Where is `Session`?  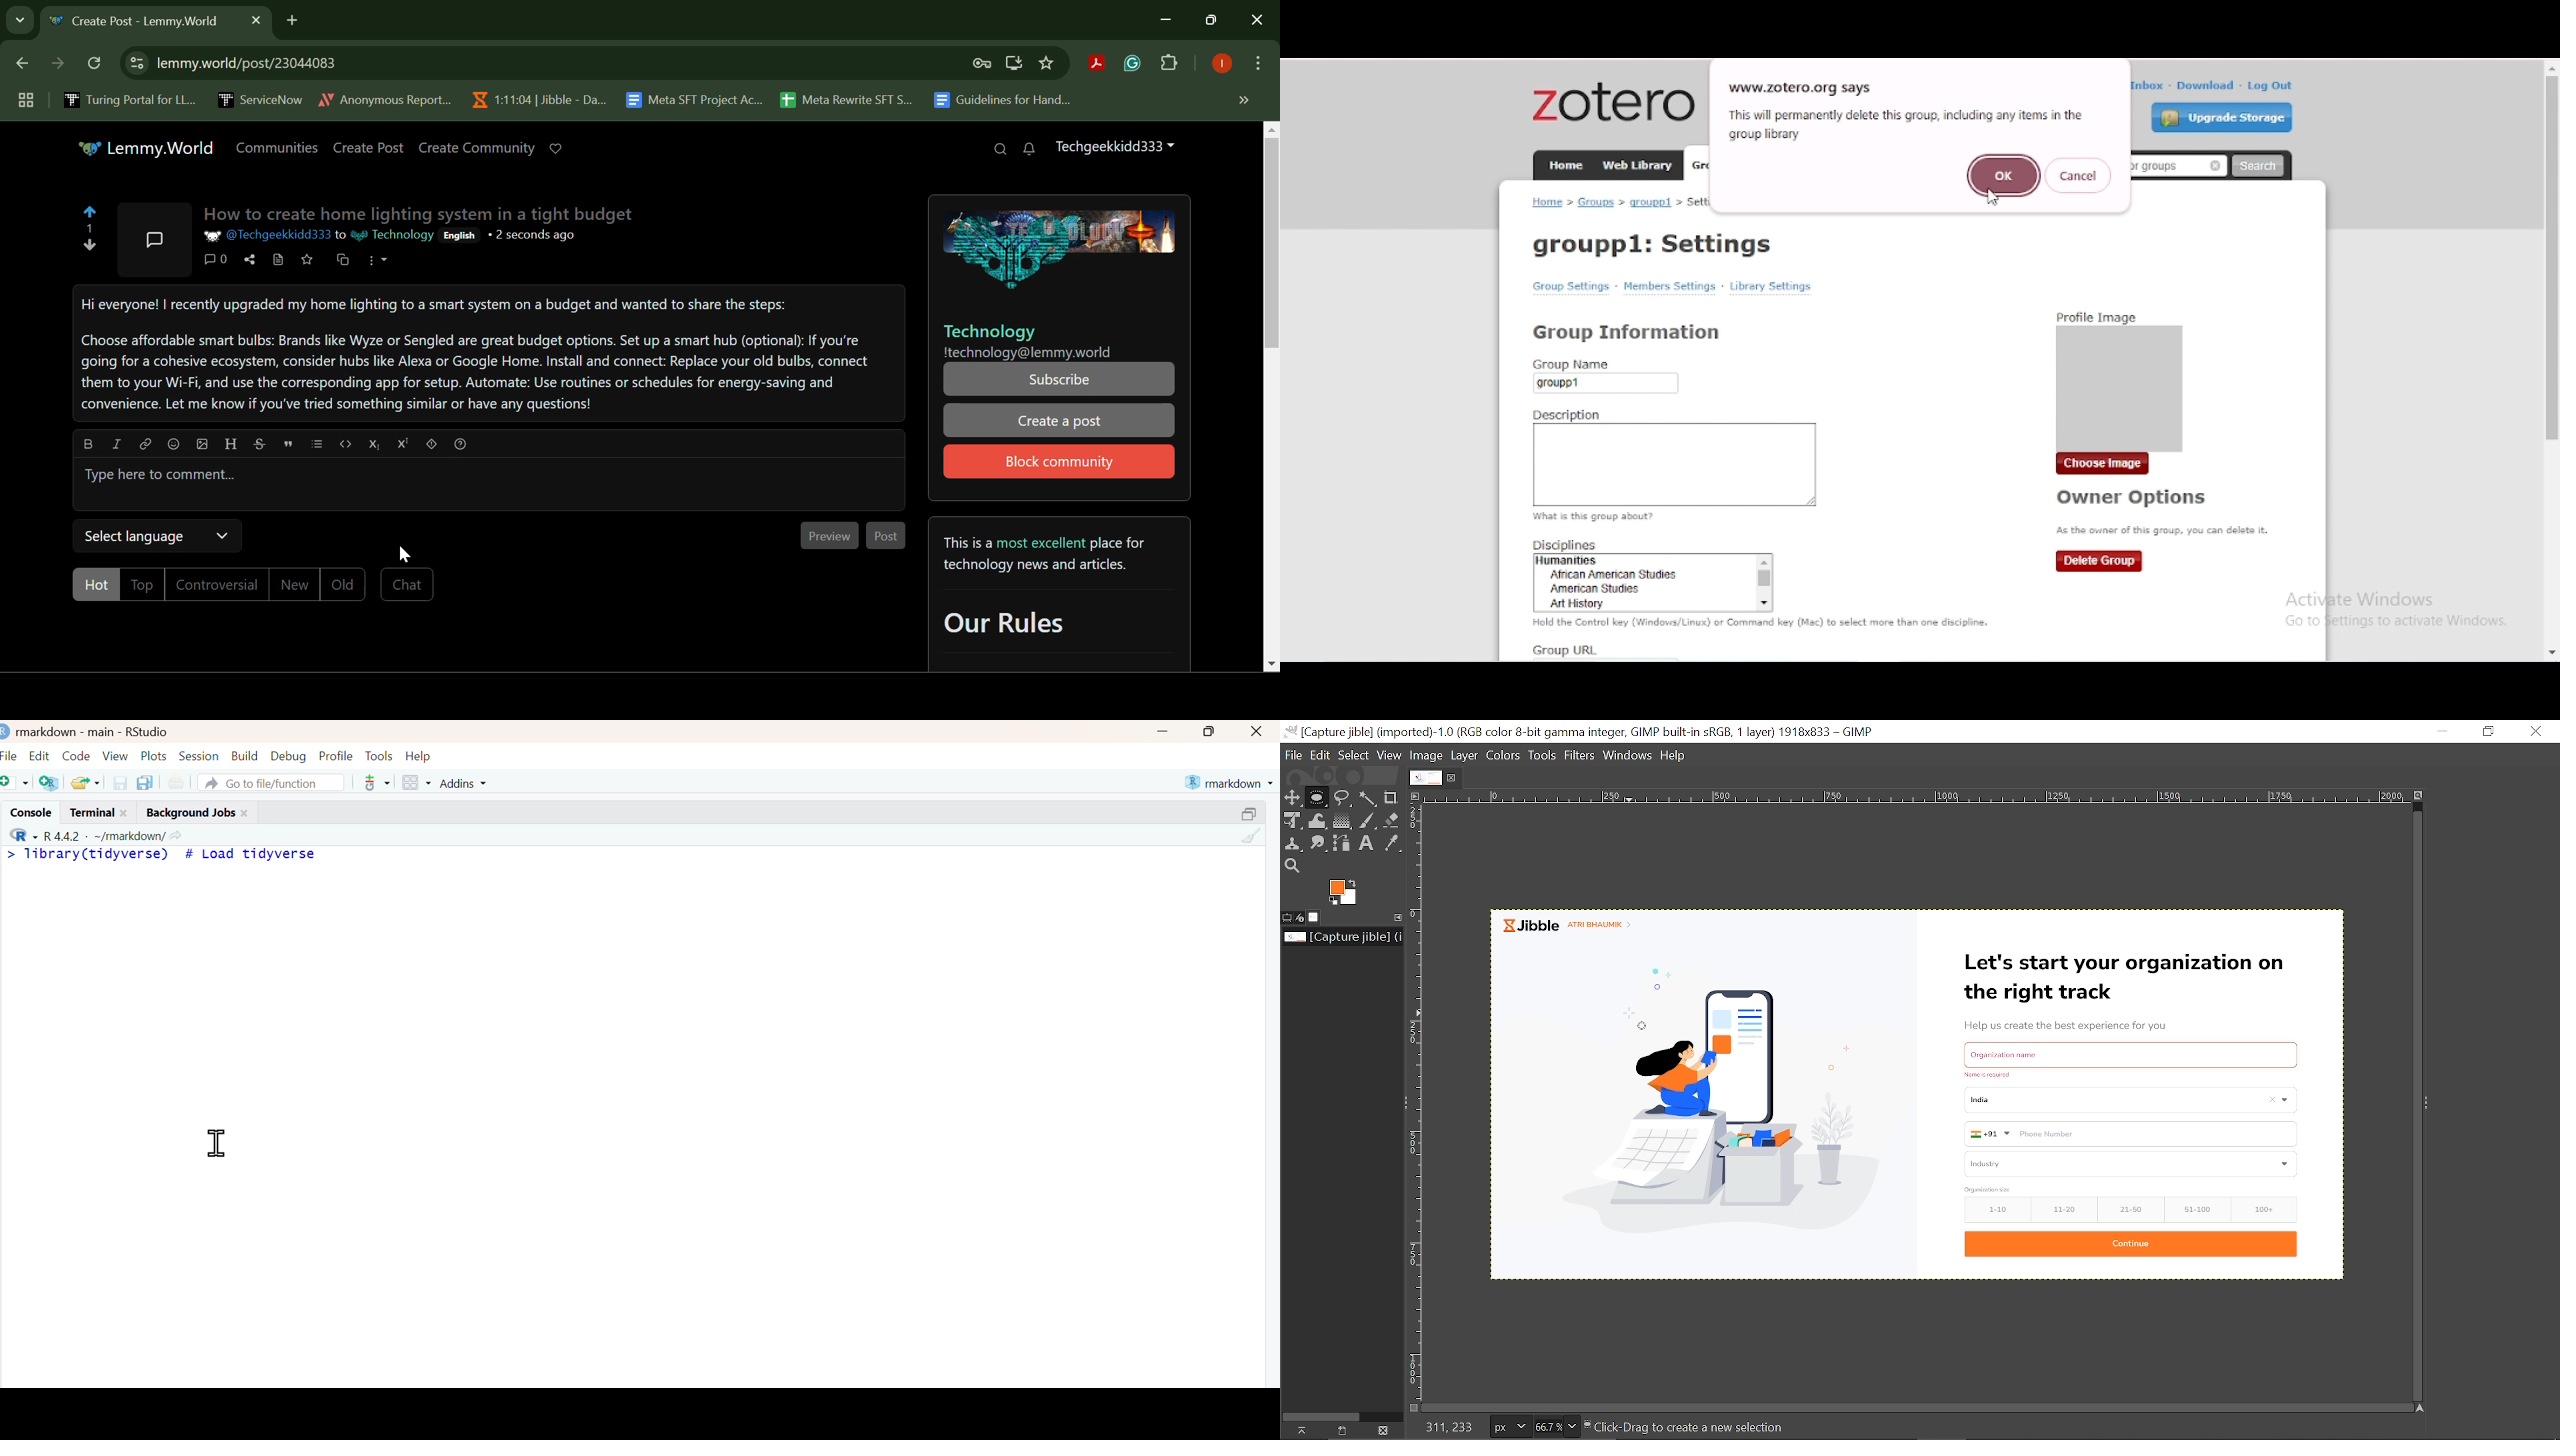 Session is located at coordinates (200, 754).